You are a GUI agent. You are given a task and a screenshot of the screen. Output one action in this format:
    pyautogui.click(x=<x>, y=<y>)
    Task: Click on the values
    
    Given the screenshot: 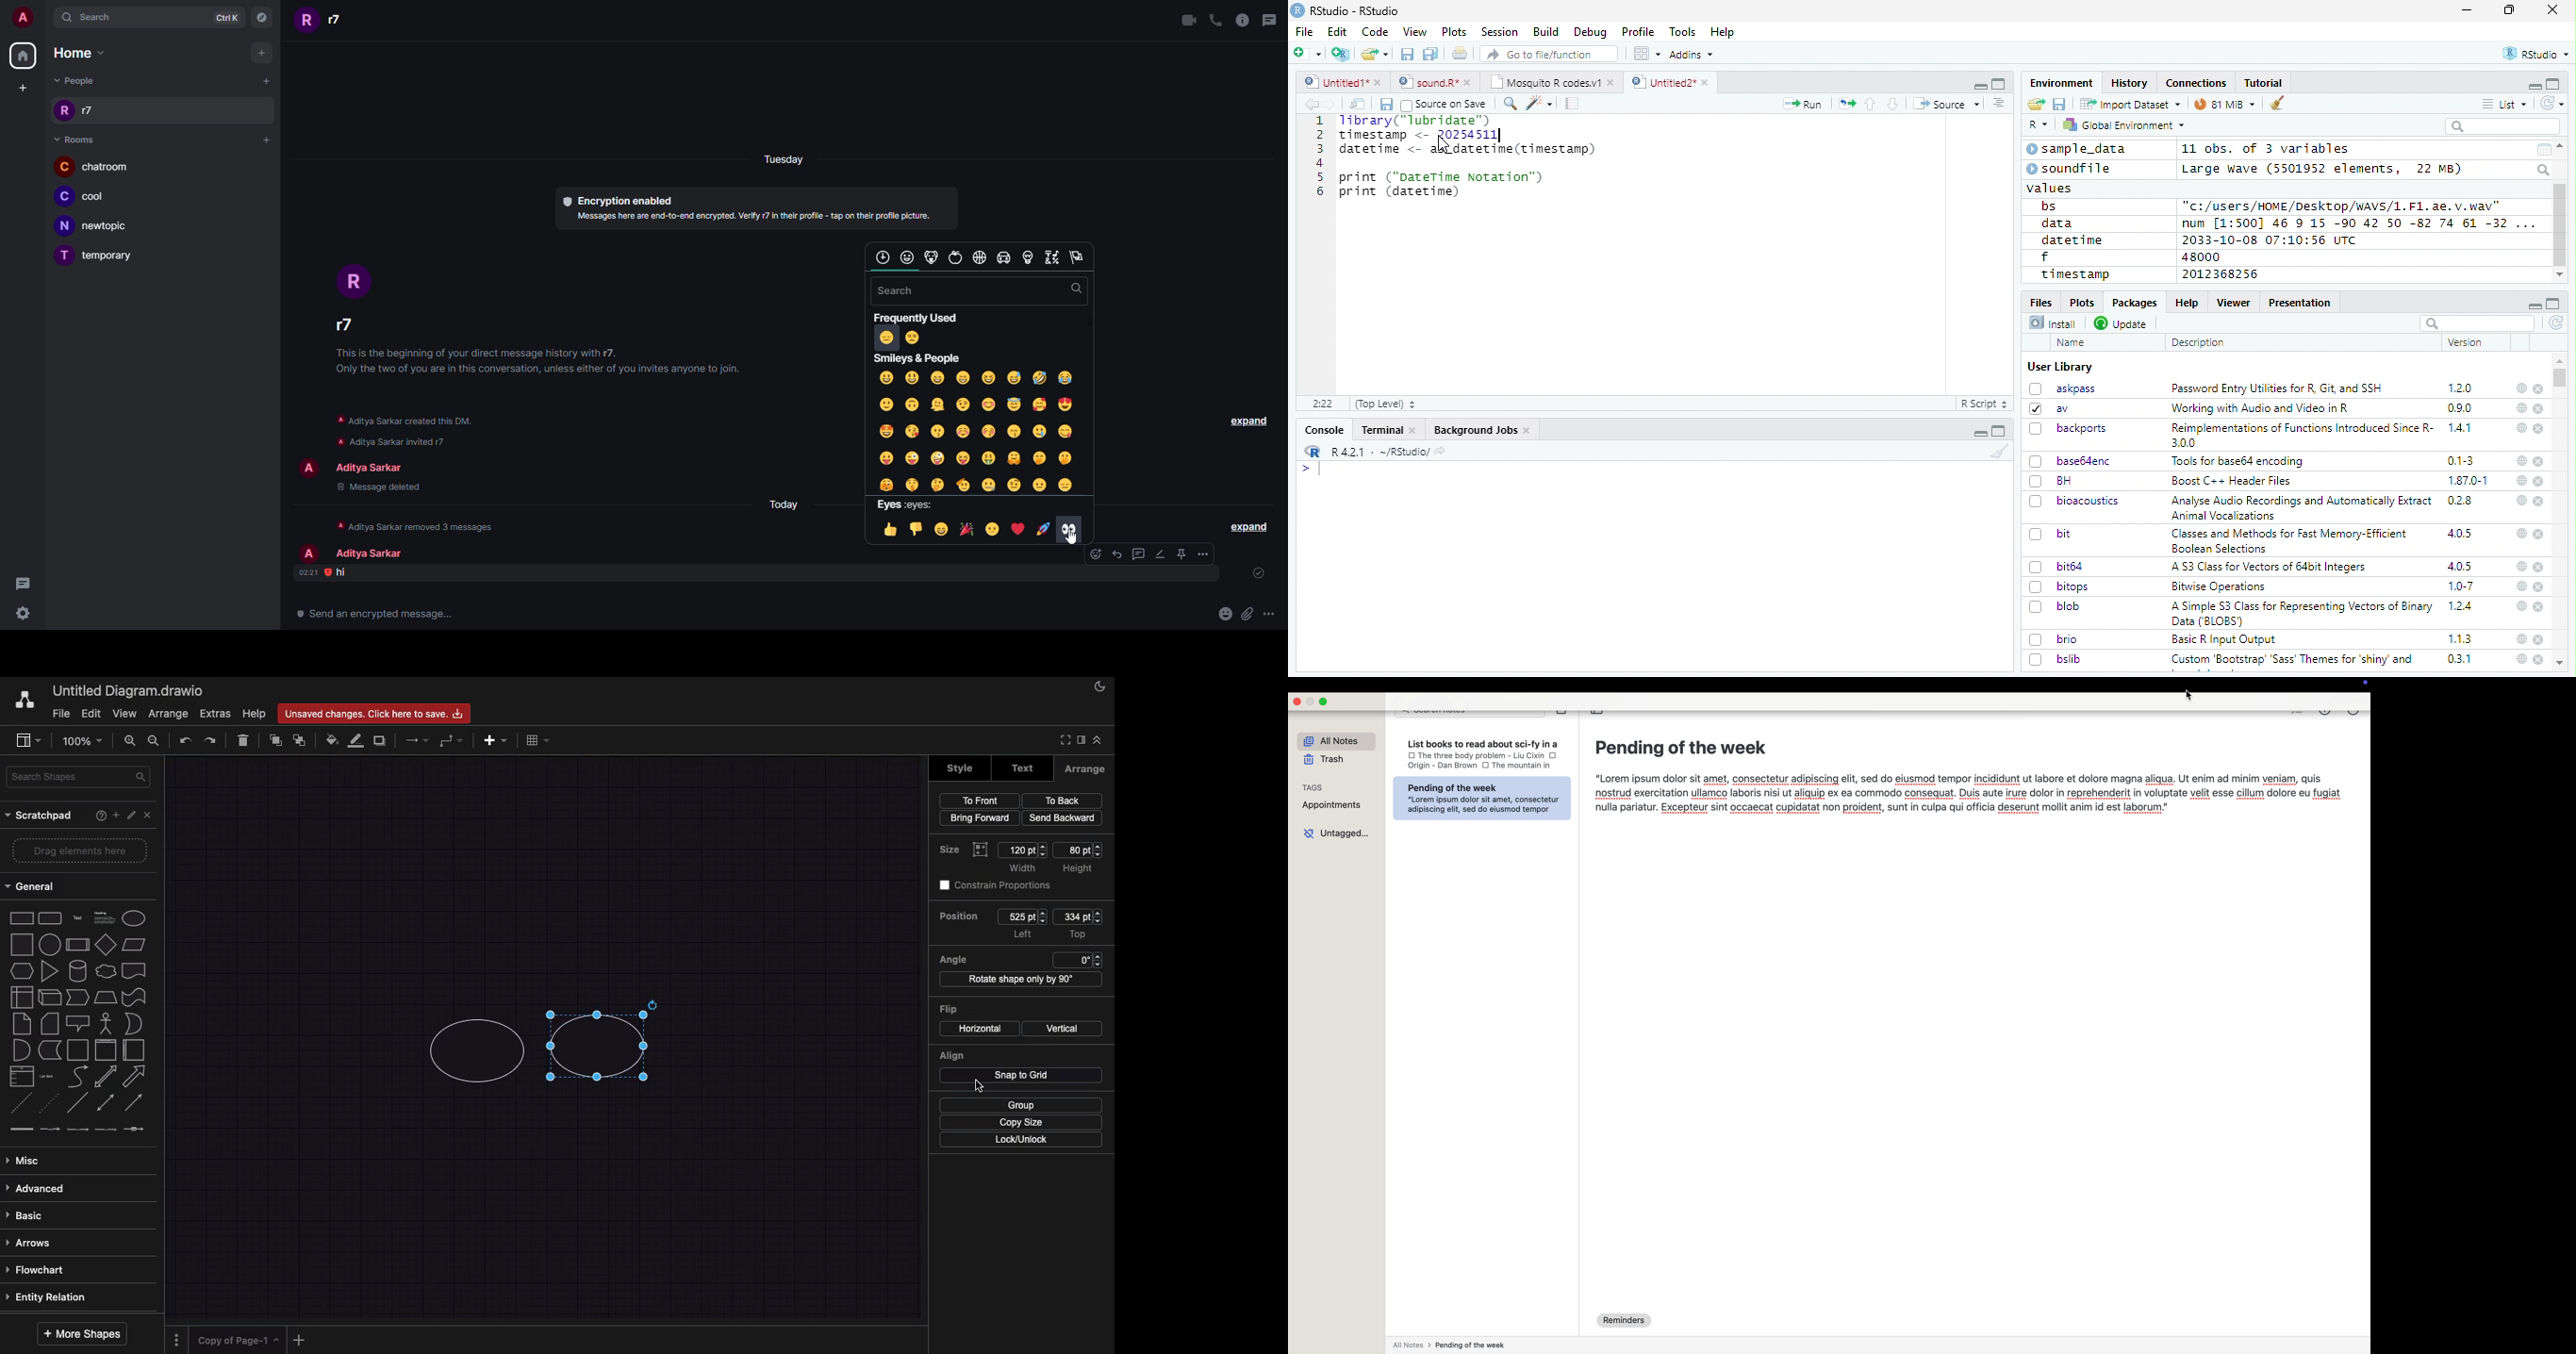 What is the action you would take?
    pyautogui.click(x=2051, y=187)
    